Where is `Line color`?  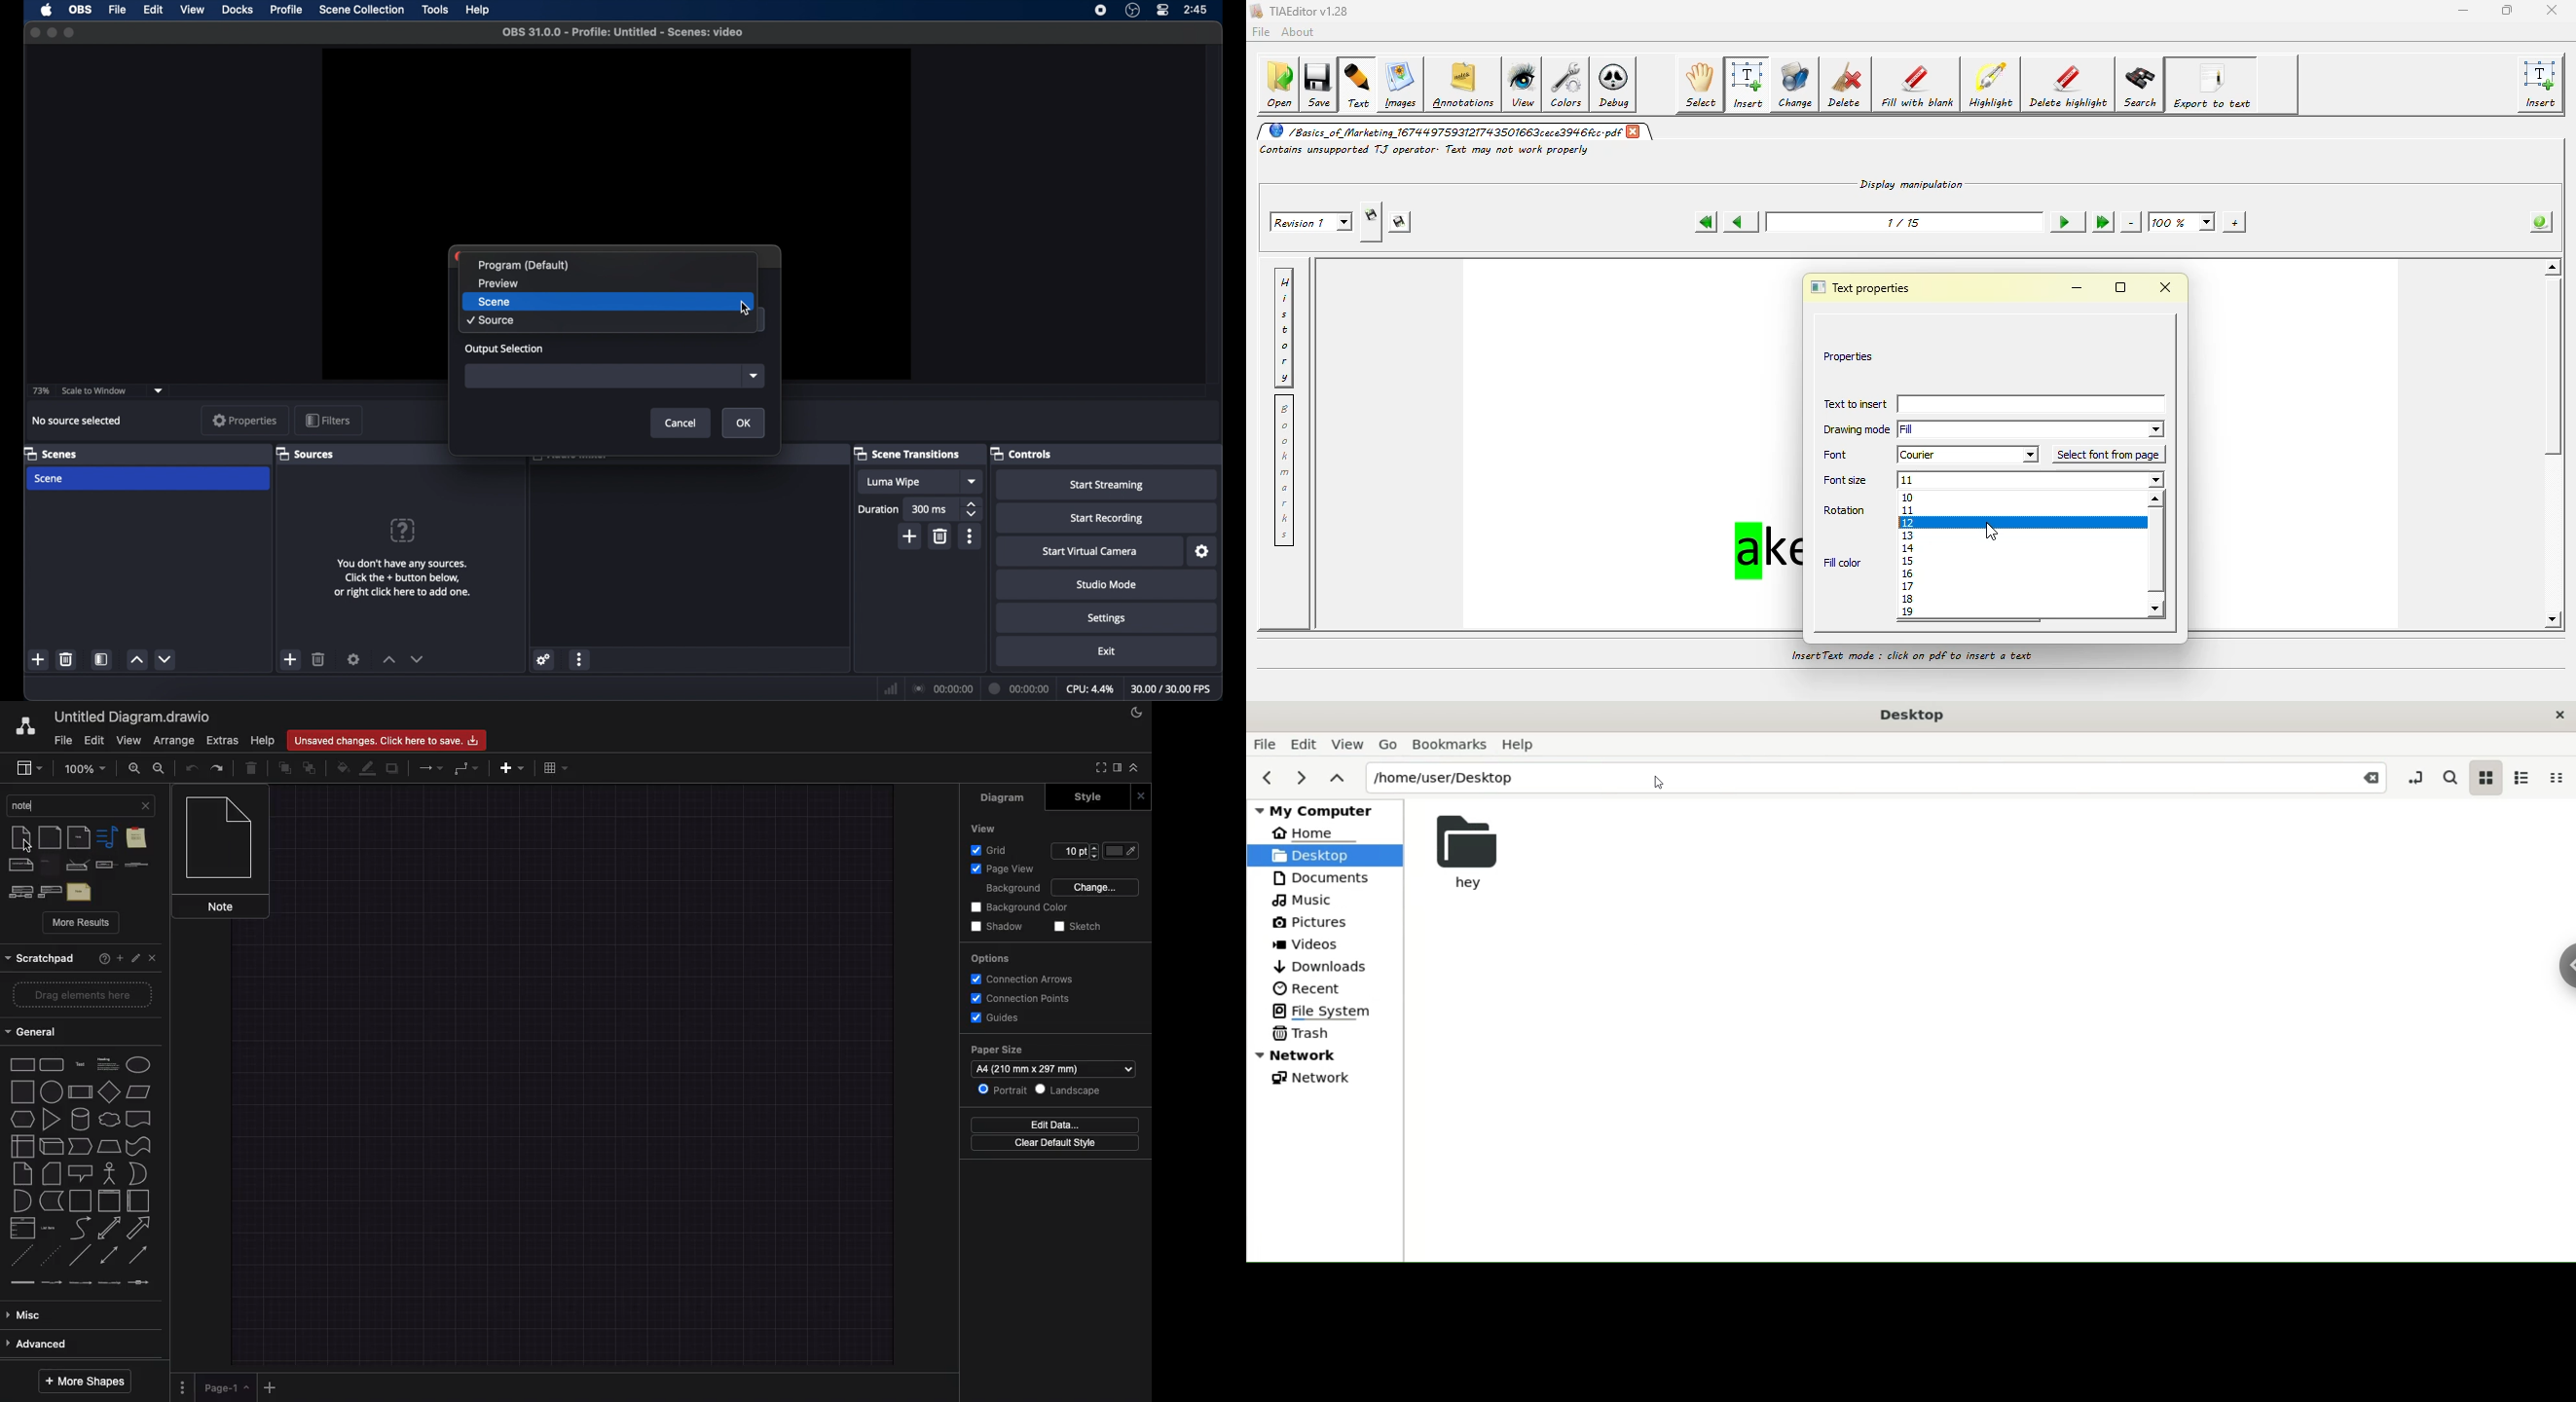
Line color is located at coordinates (368, 767).